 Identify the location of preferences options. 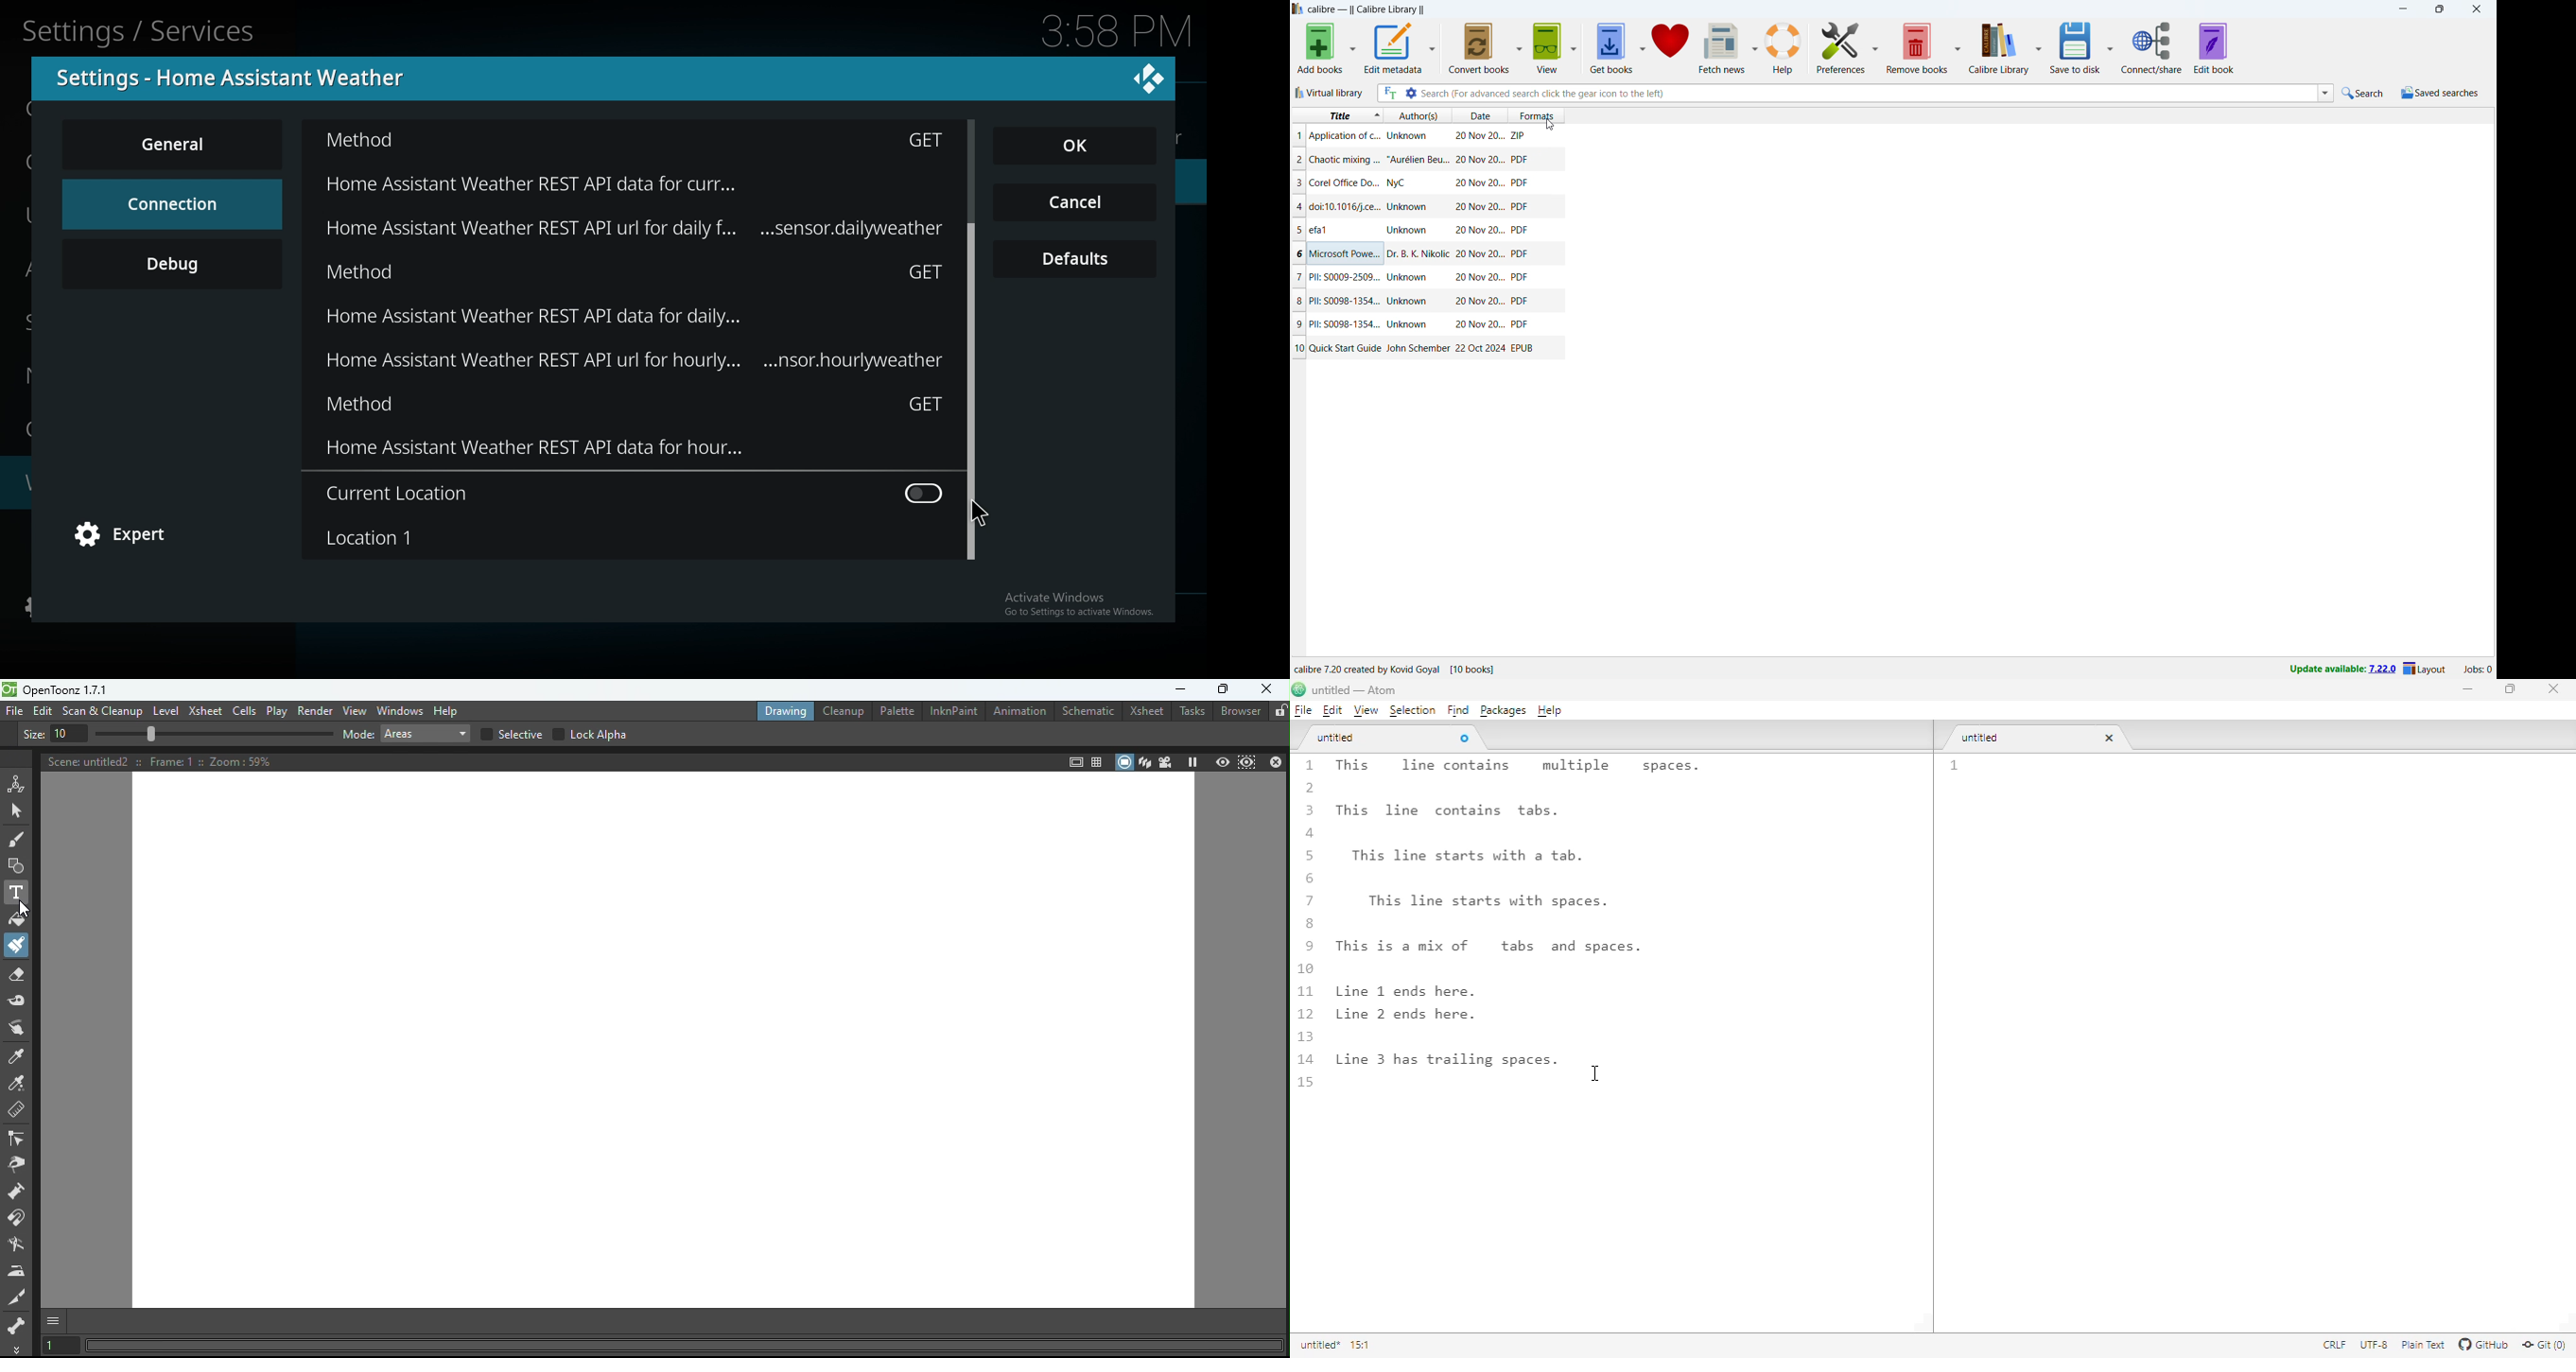
(1876, 48).